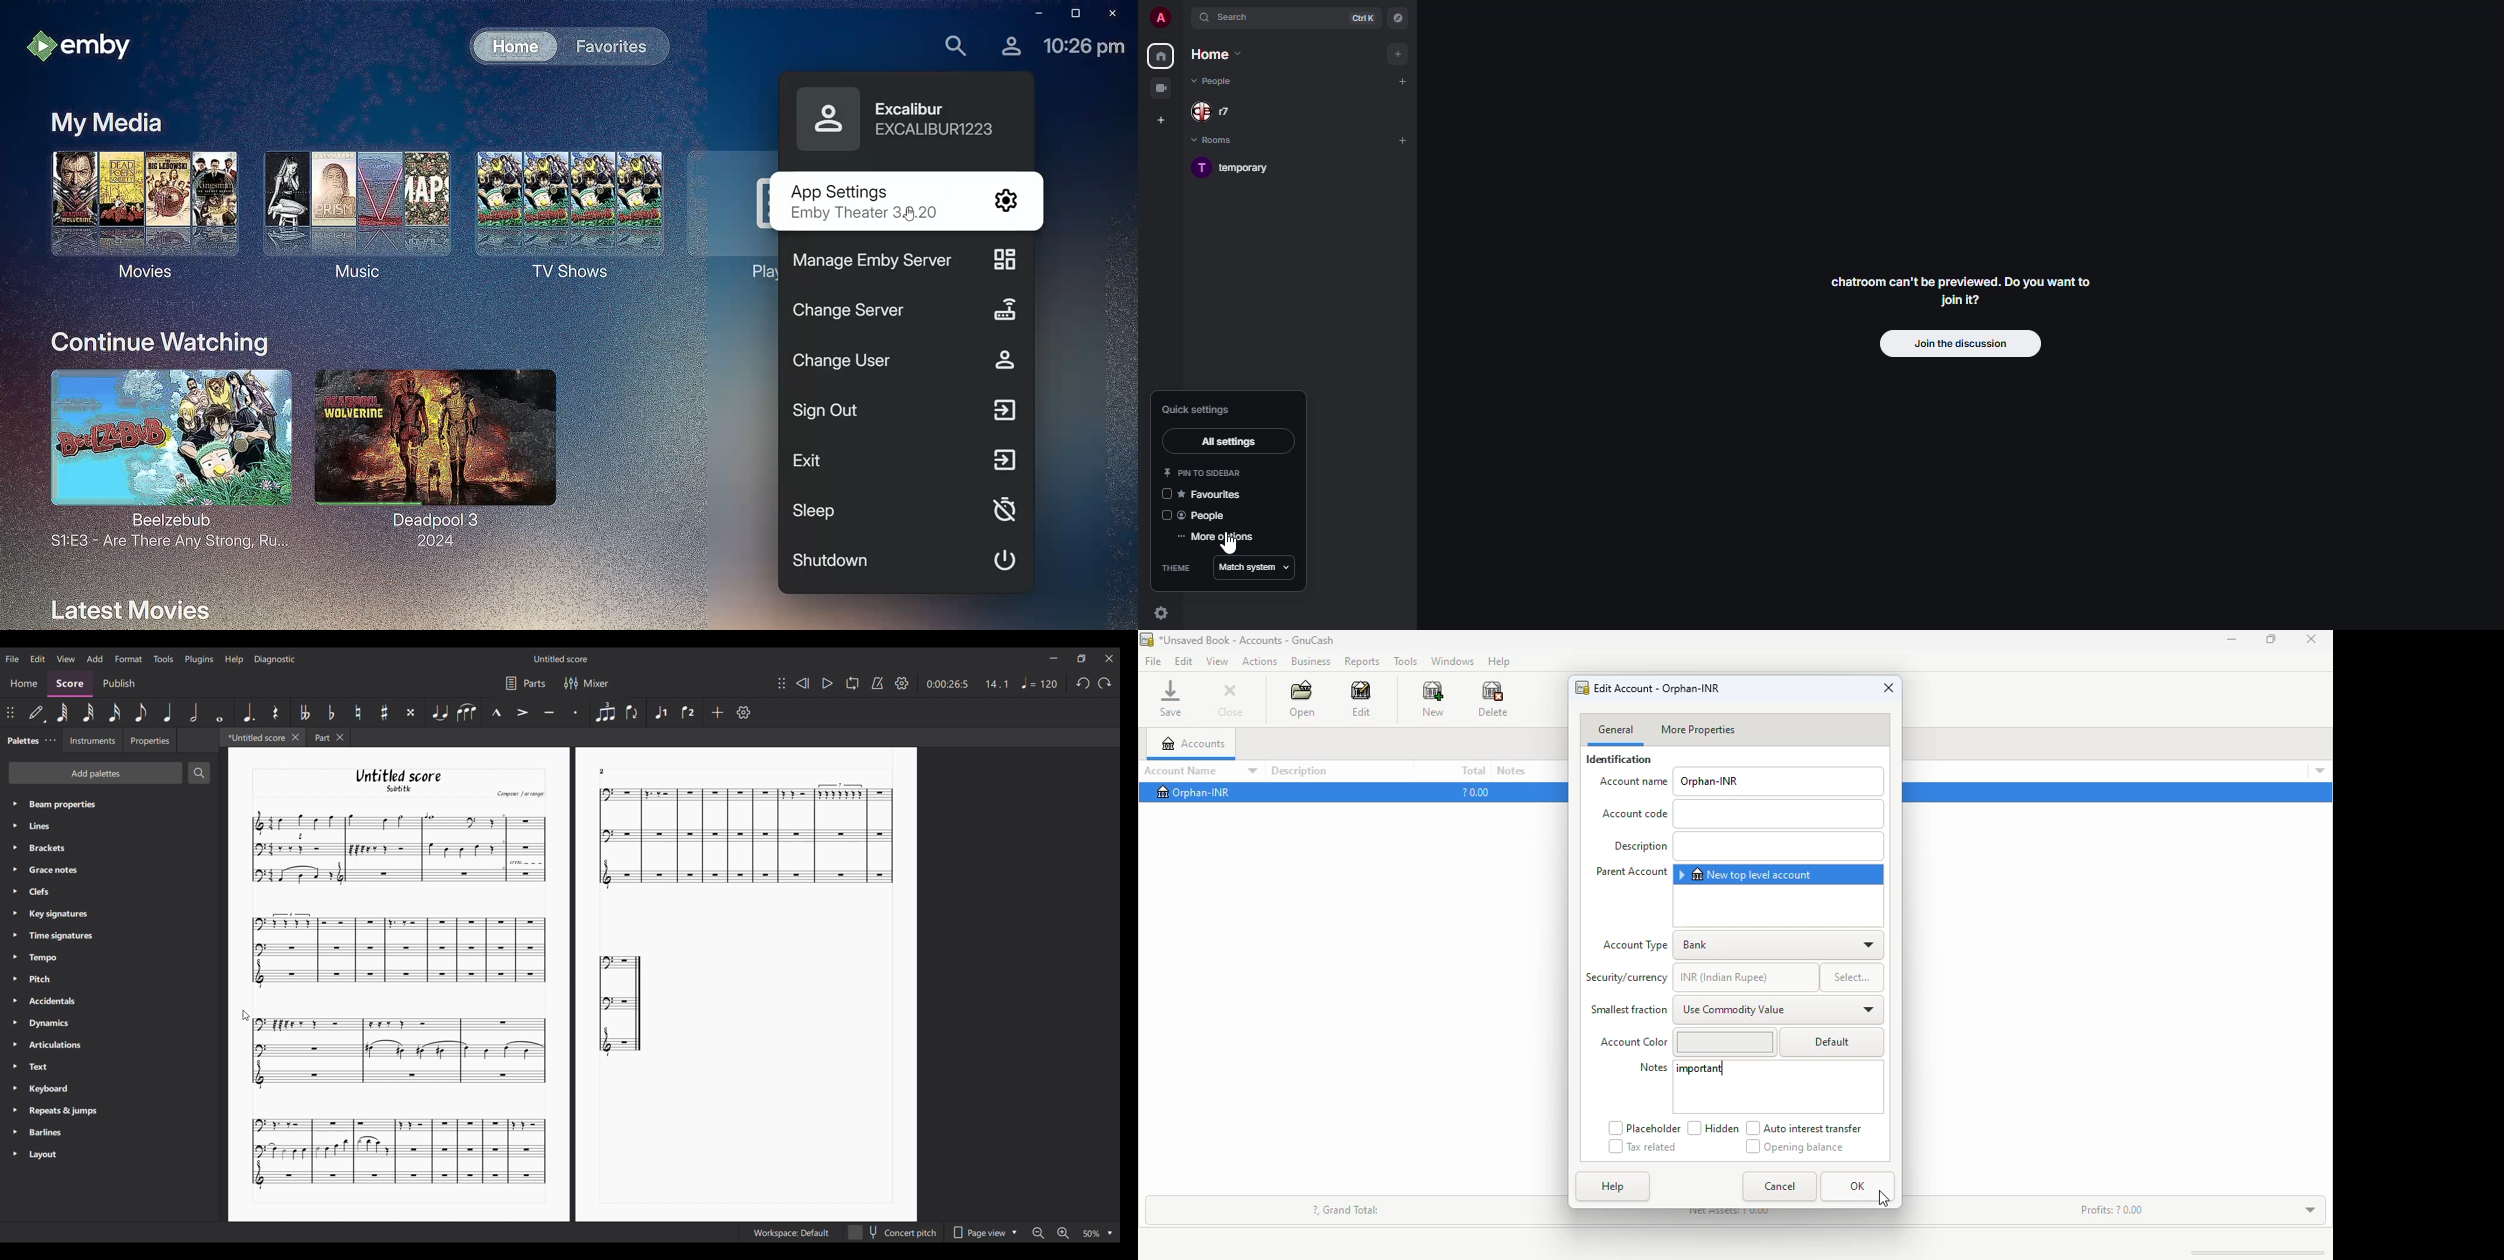  I want to click on smallest fraction, so click(1629, 1010).